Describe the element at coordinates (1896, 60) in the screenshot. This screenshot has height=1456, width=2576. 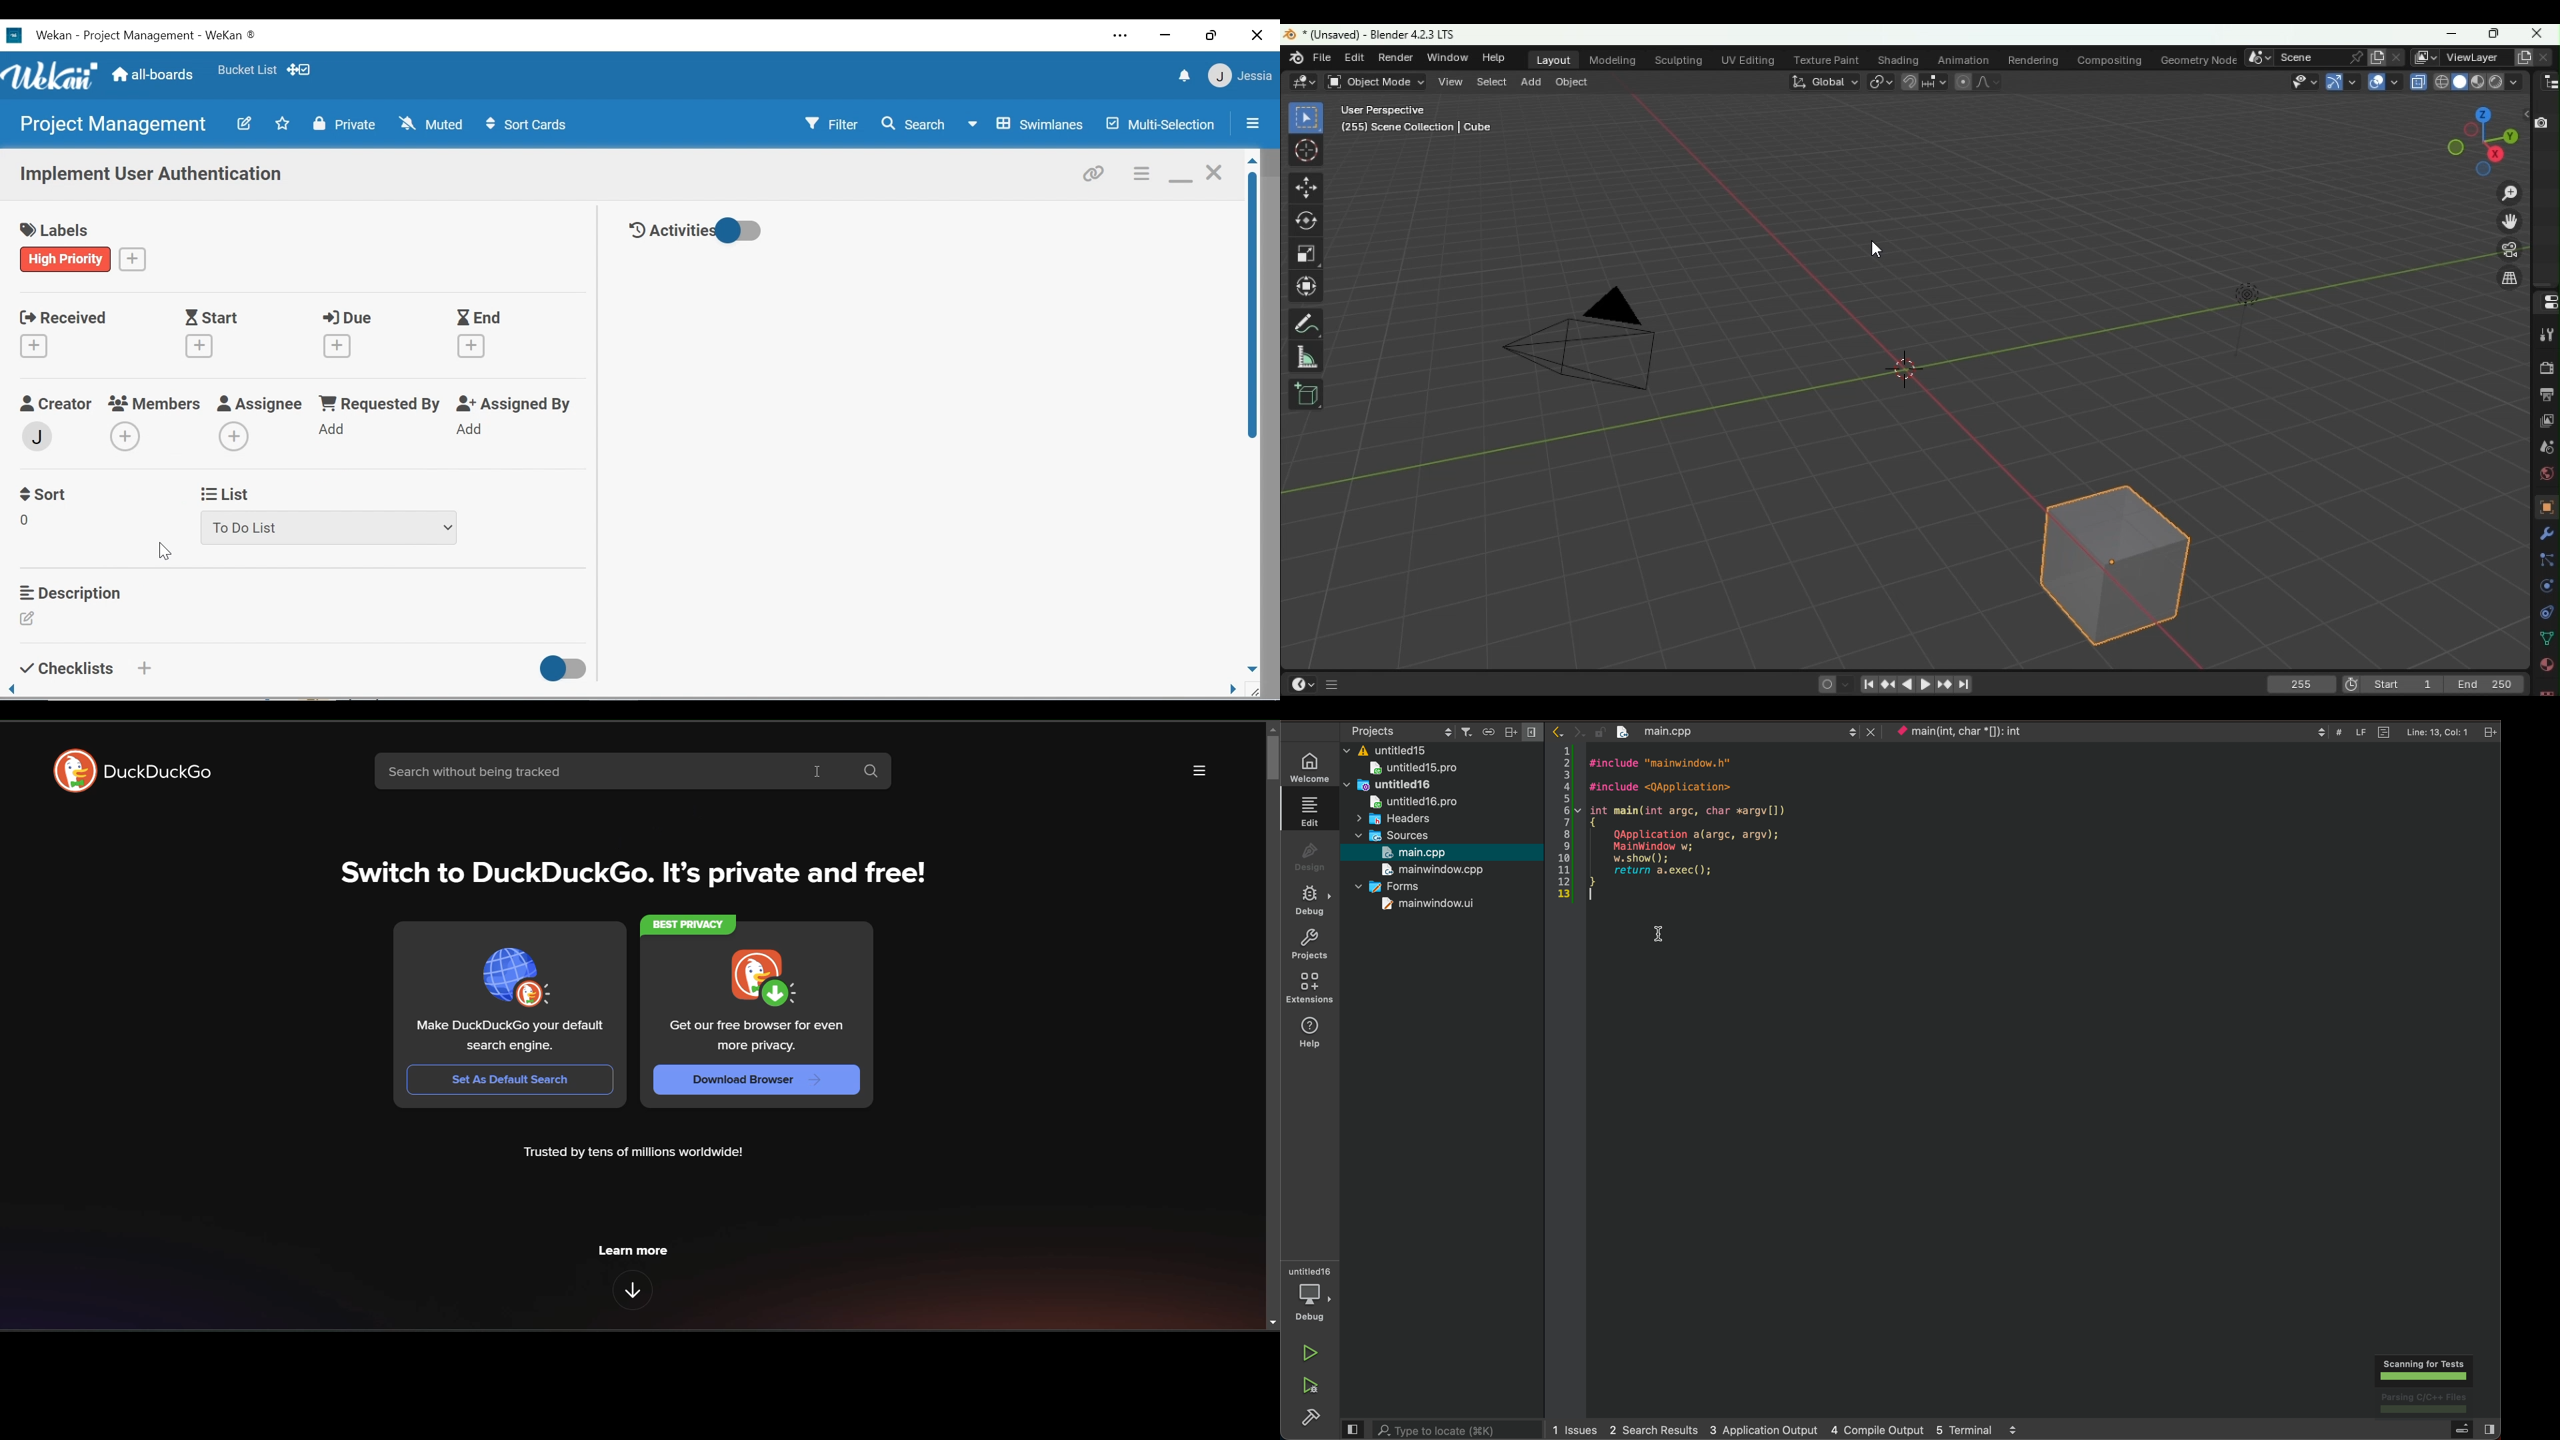
I see `Shading` at that location.